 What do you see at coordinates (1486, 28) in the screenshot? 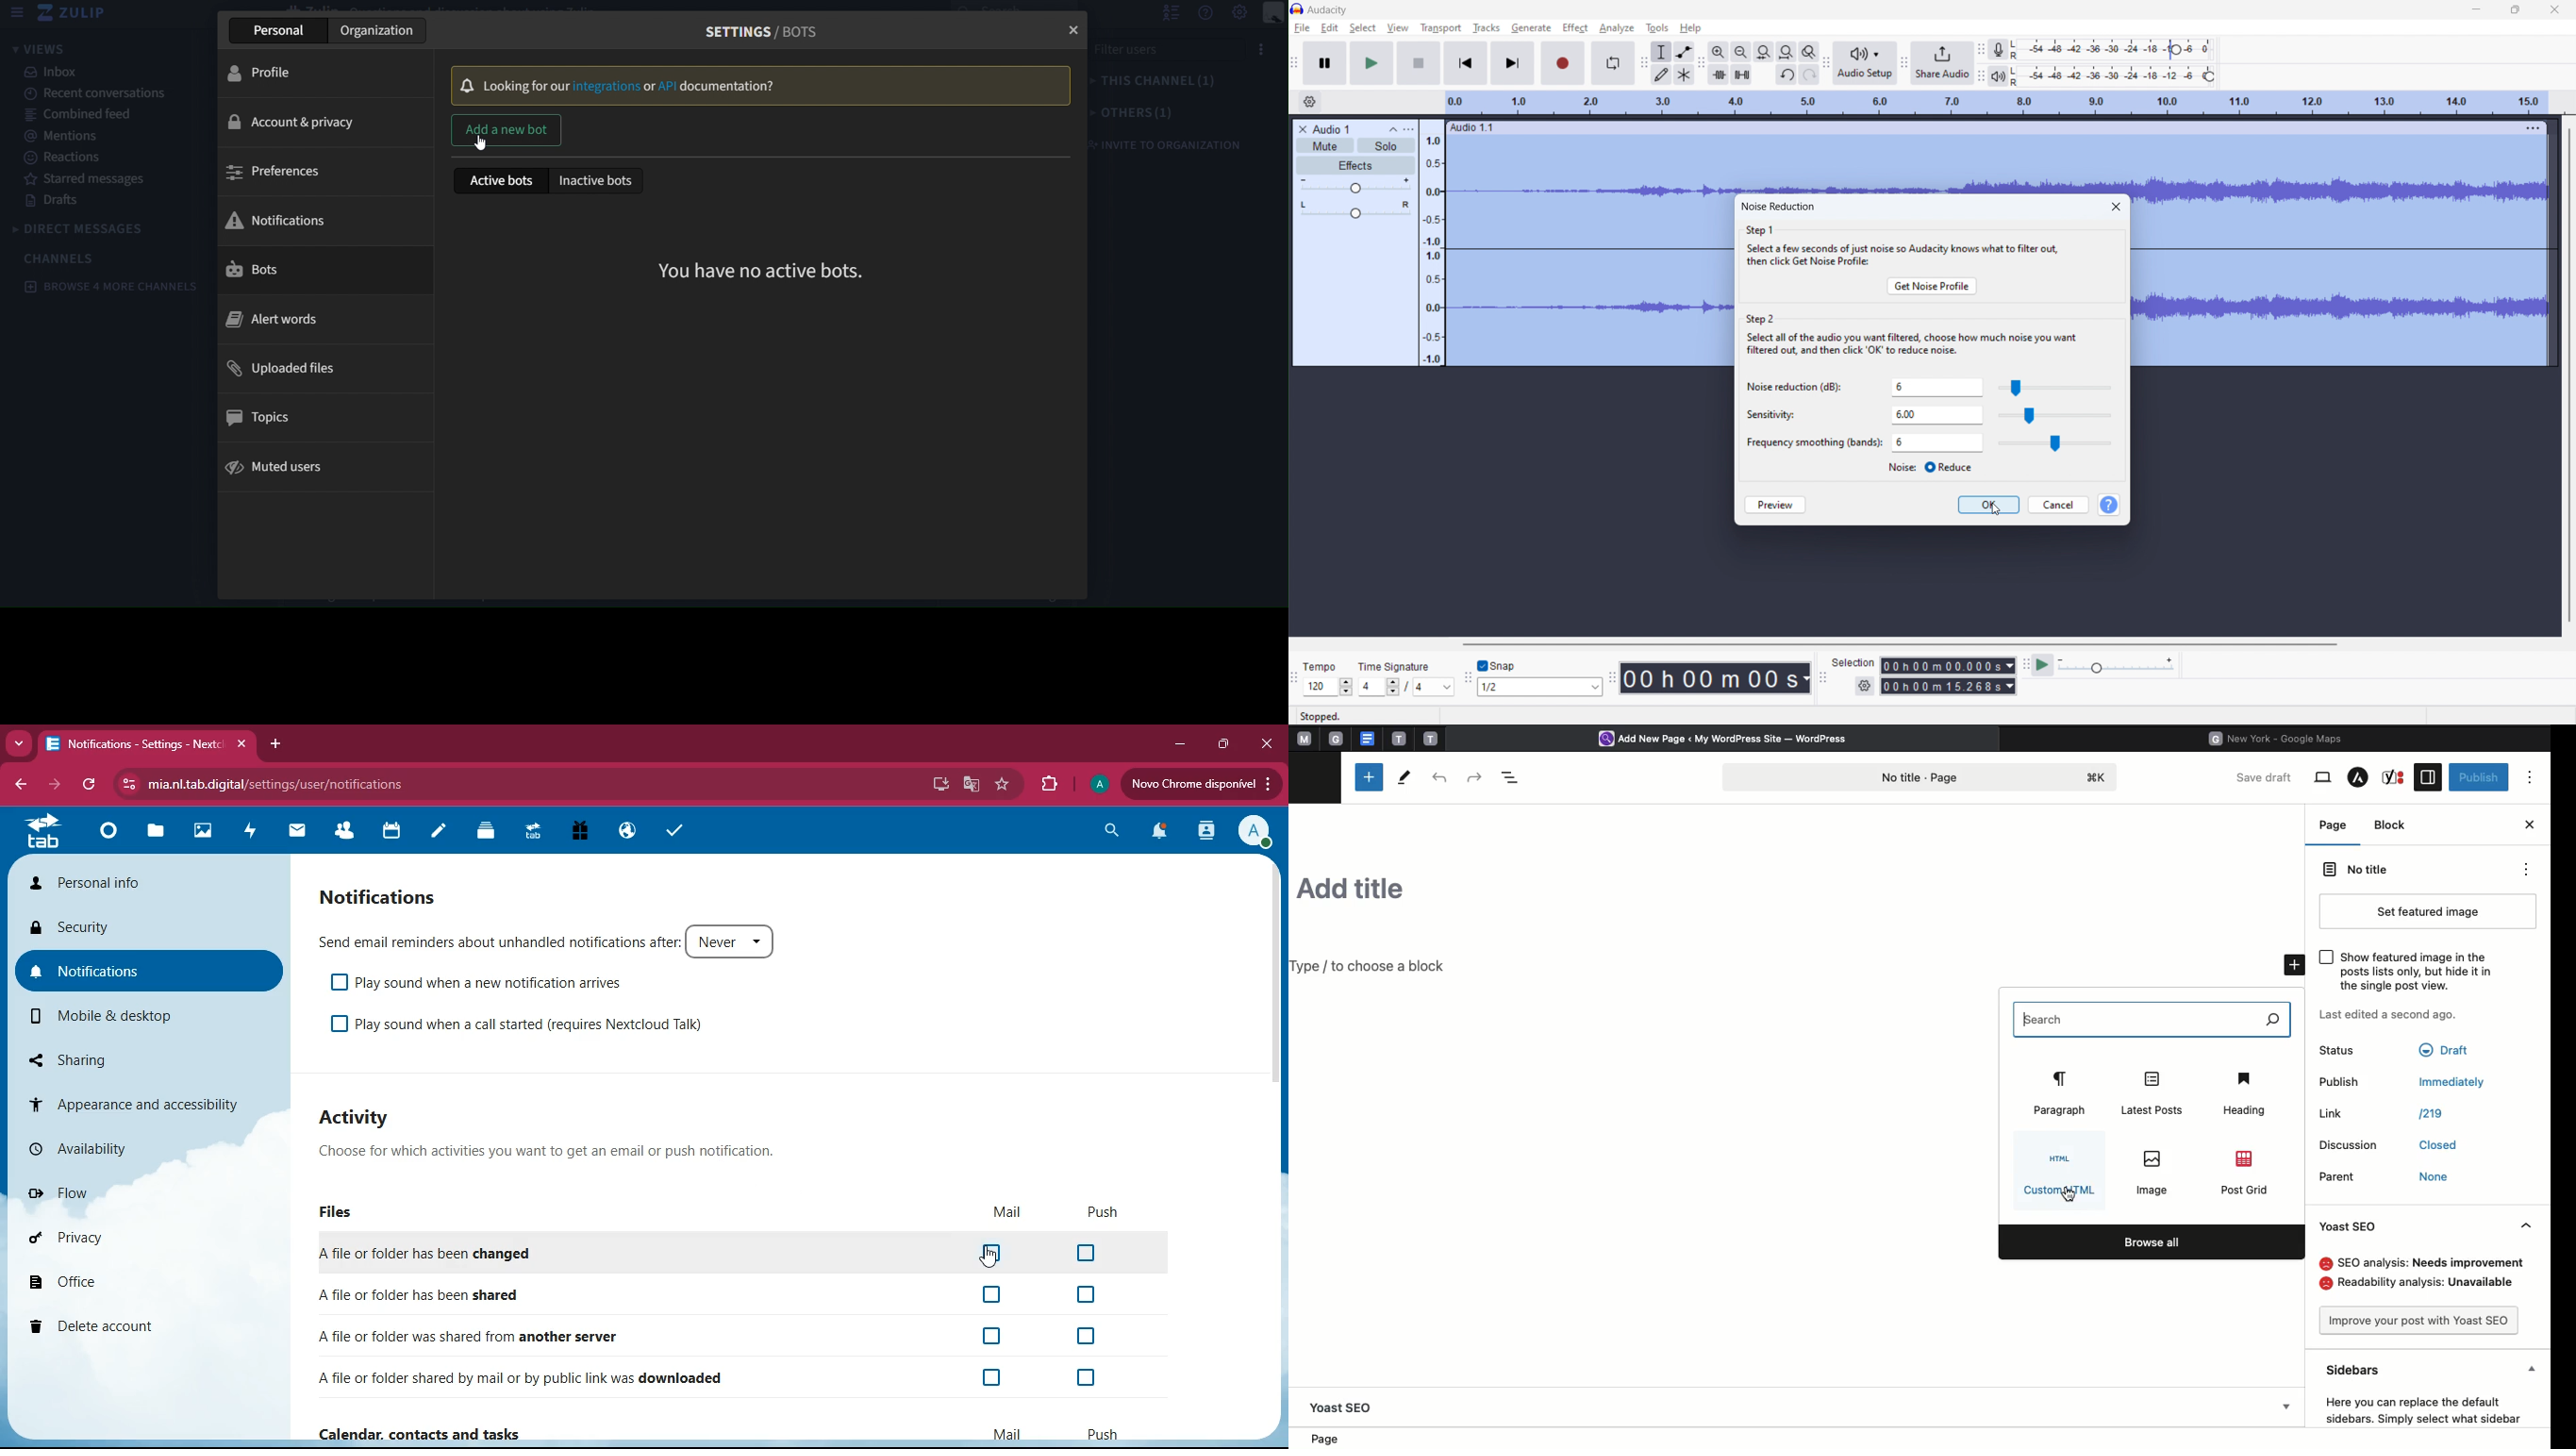
I see `tracks` at bounding box center [1486, 28].